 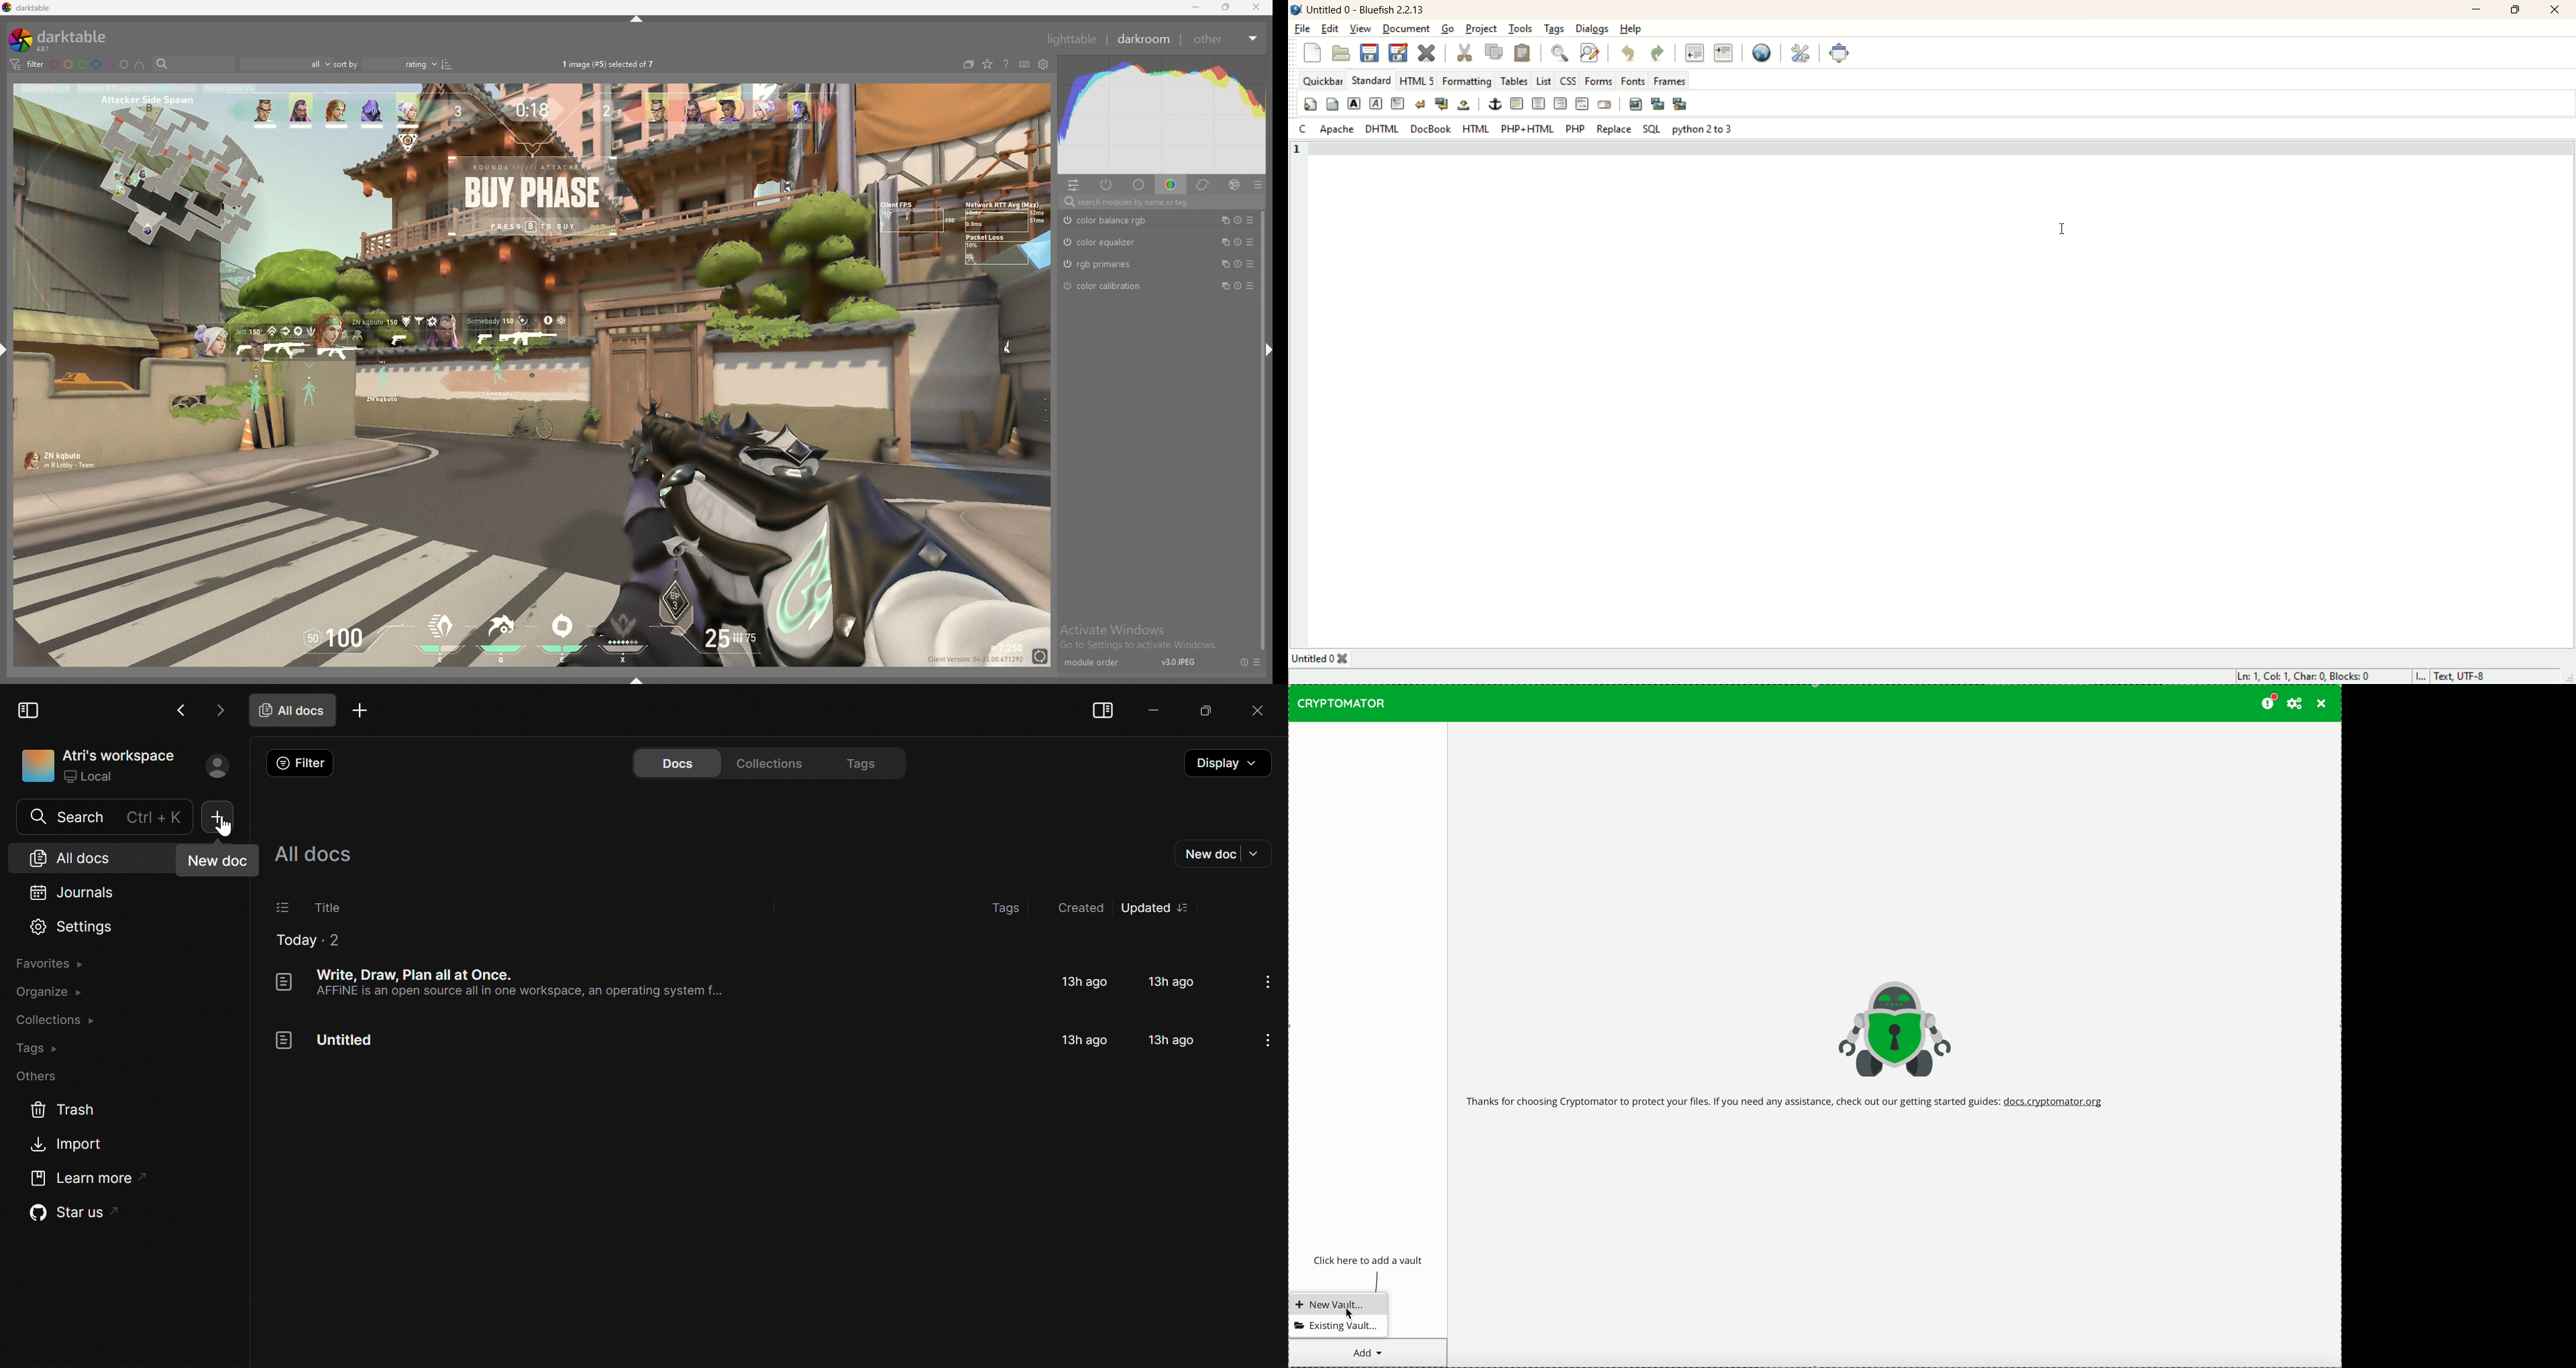 What do you see at coordinates (1261, 348) in the screenshot?
I see `hide` at bounding box center [1261, 348].